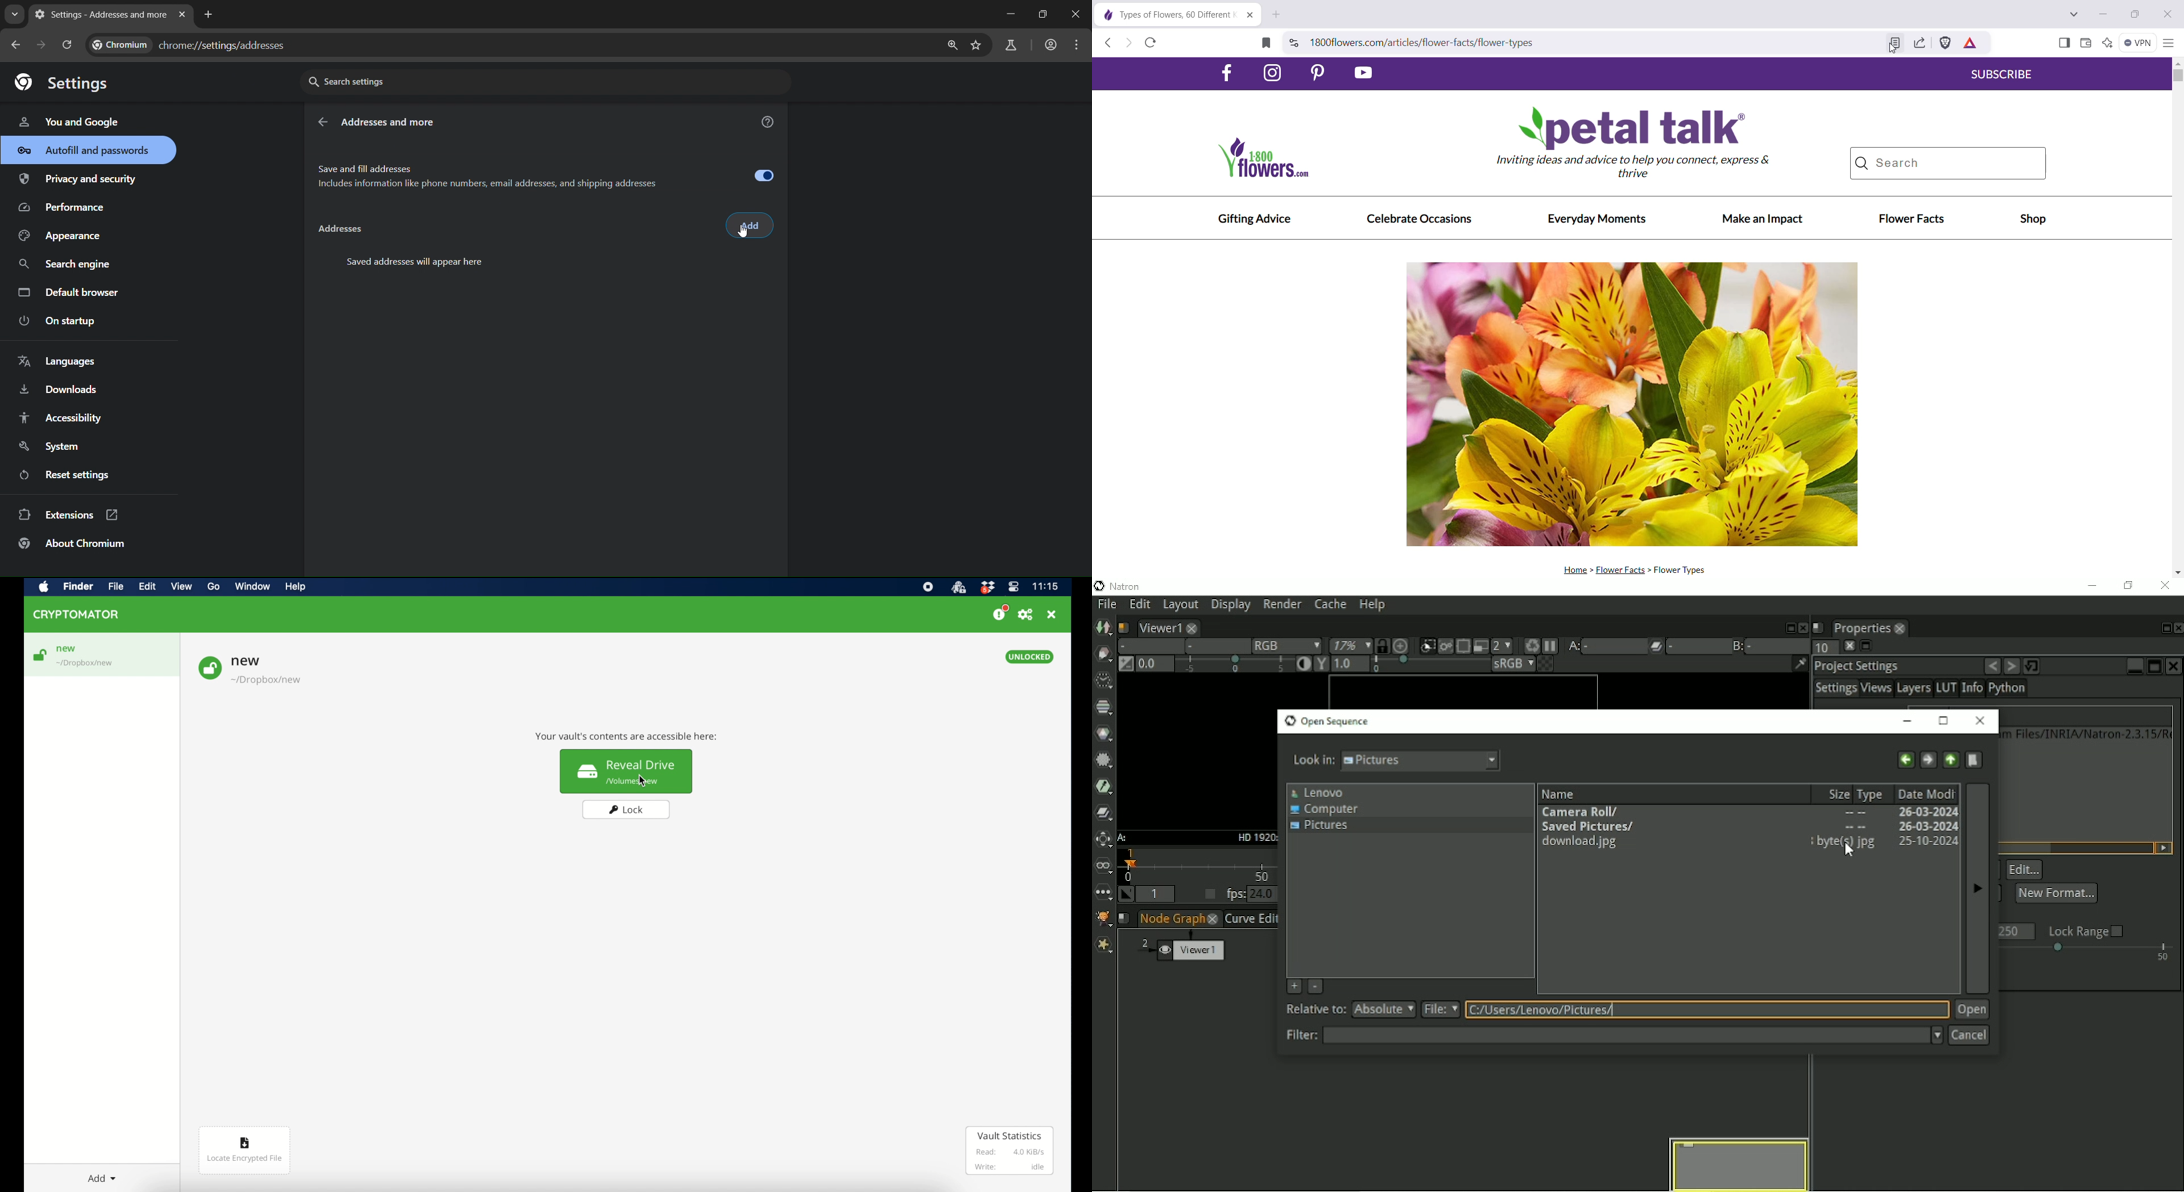 Image resolution: width=2184 pixels, height=1204 pixels. Describe the element at coordinates (1008, 14) in the screenshot. I see `minimize` at that location.